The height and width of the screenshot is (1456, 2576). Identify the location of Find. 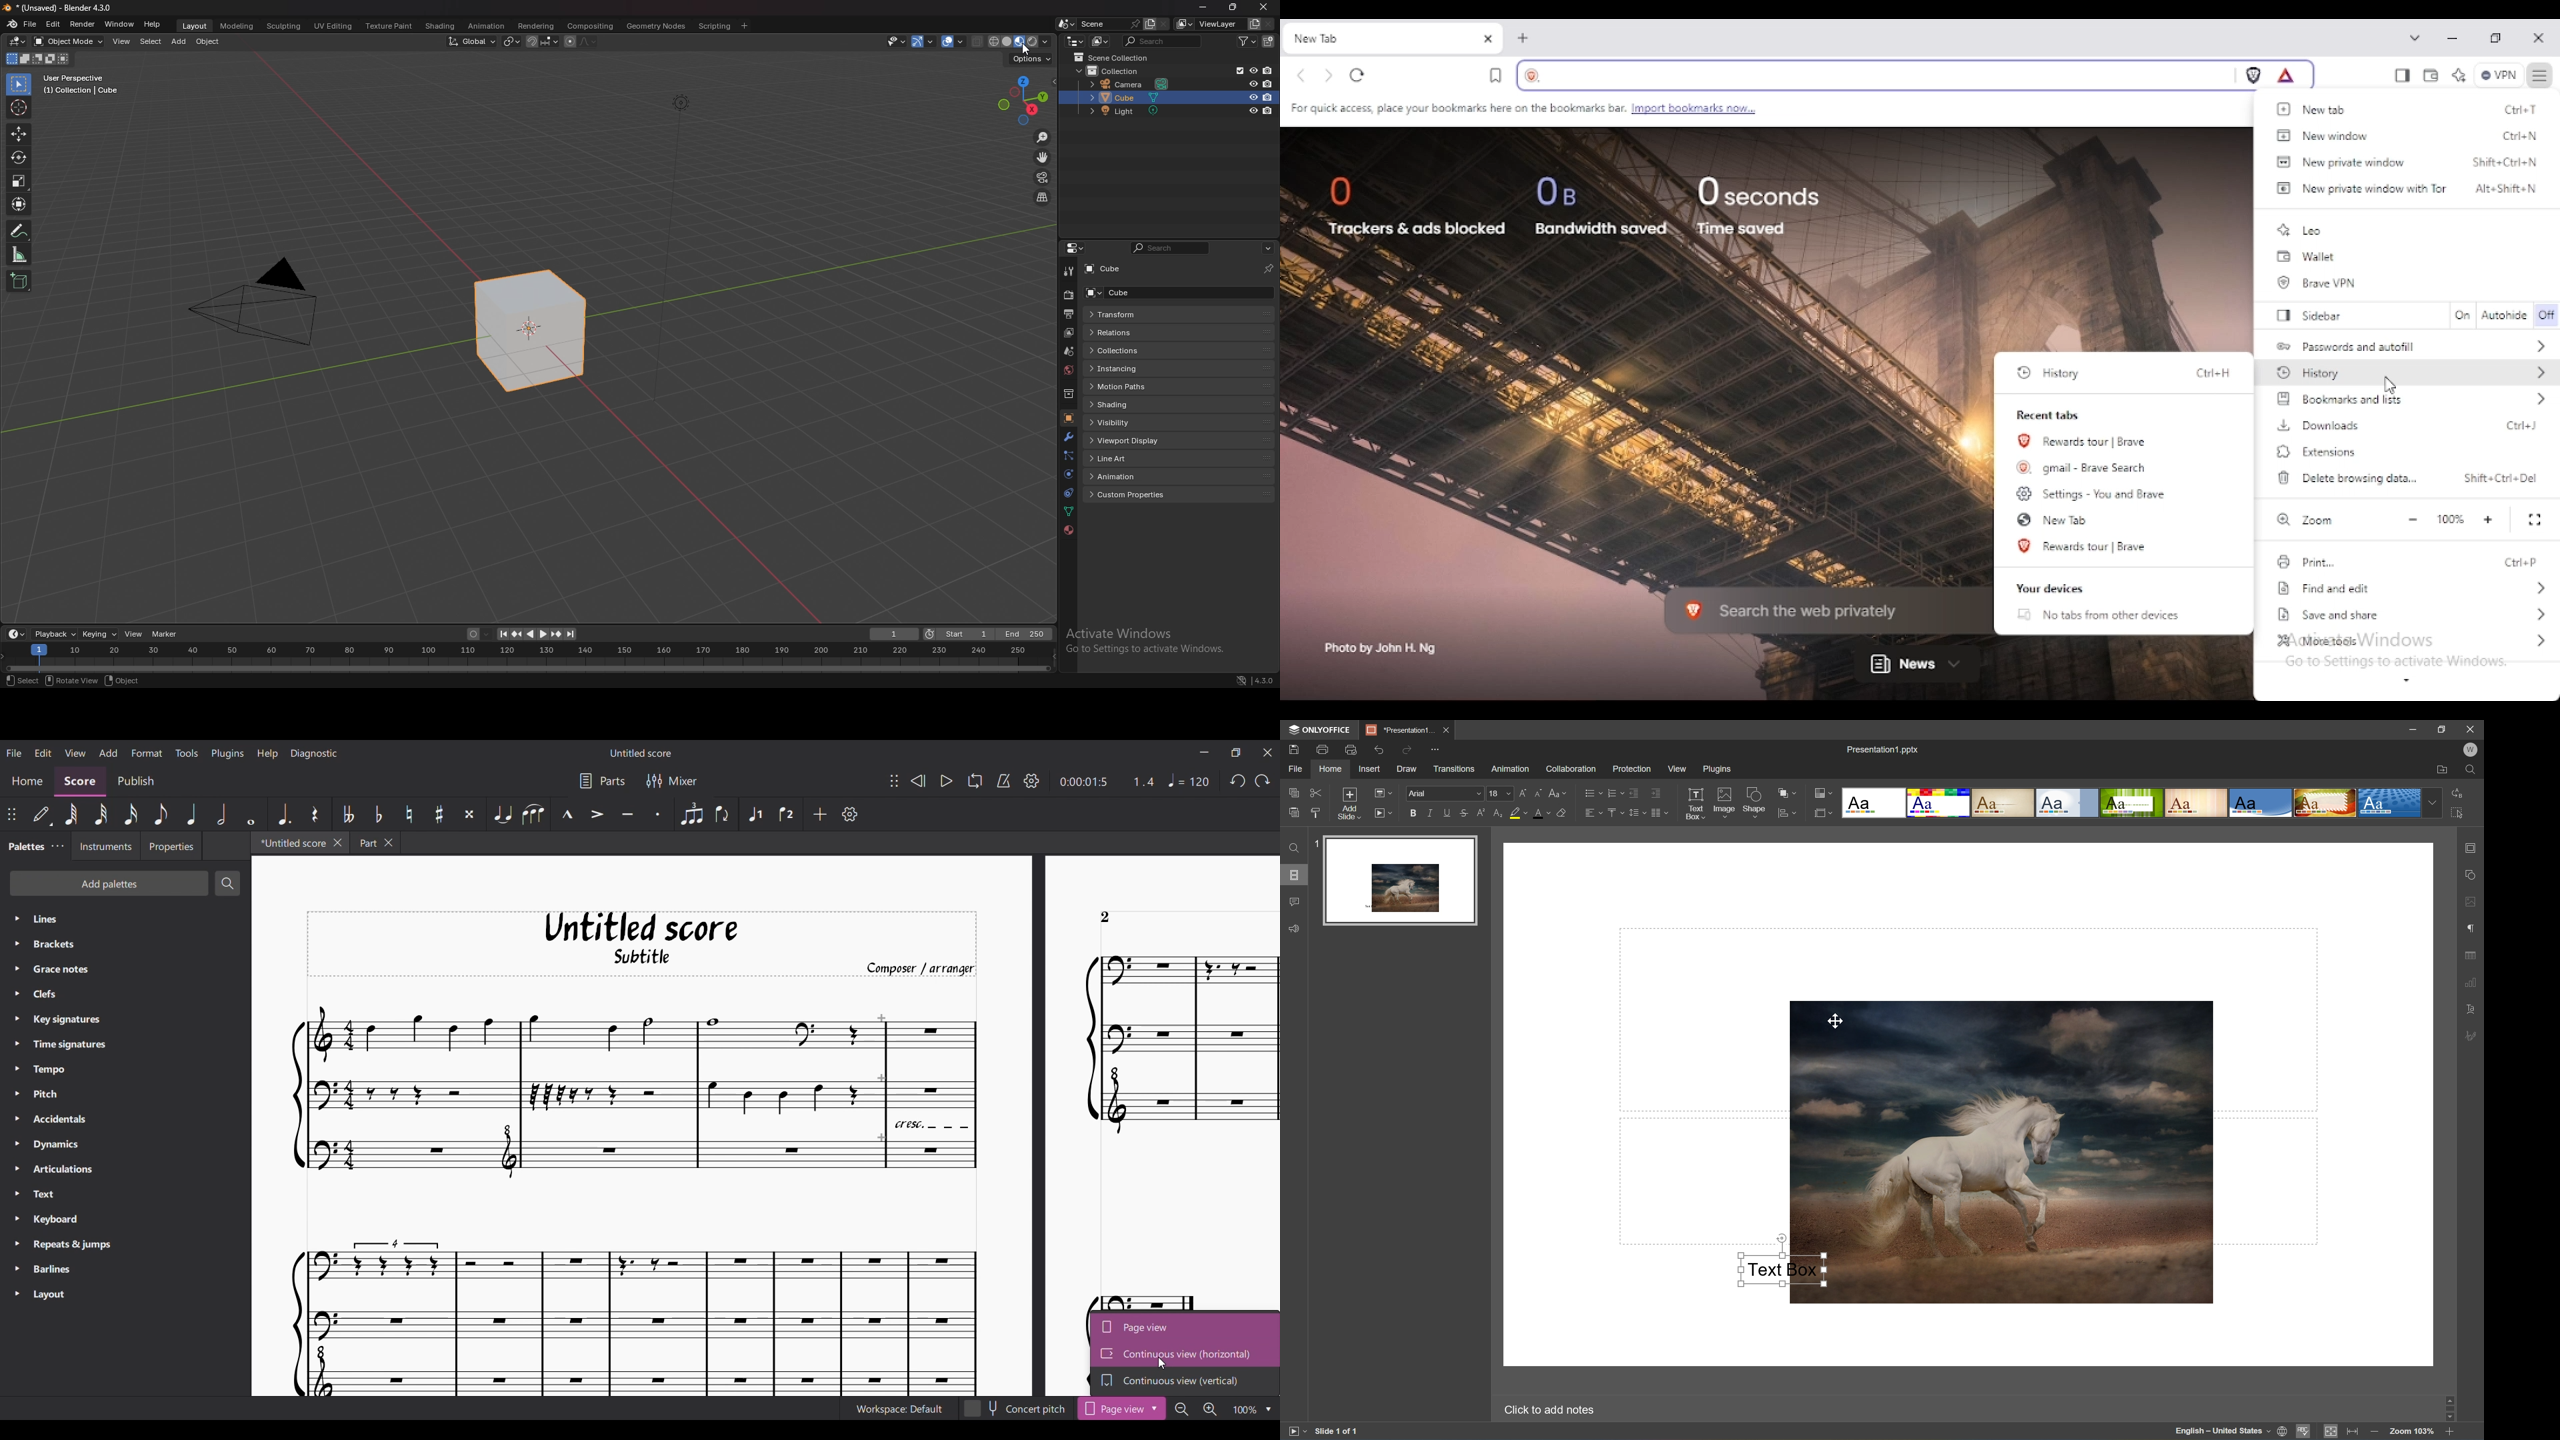
(2472, 769).